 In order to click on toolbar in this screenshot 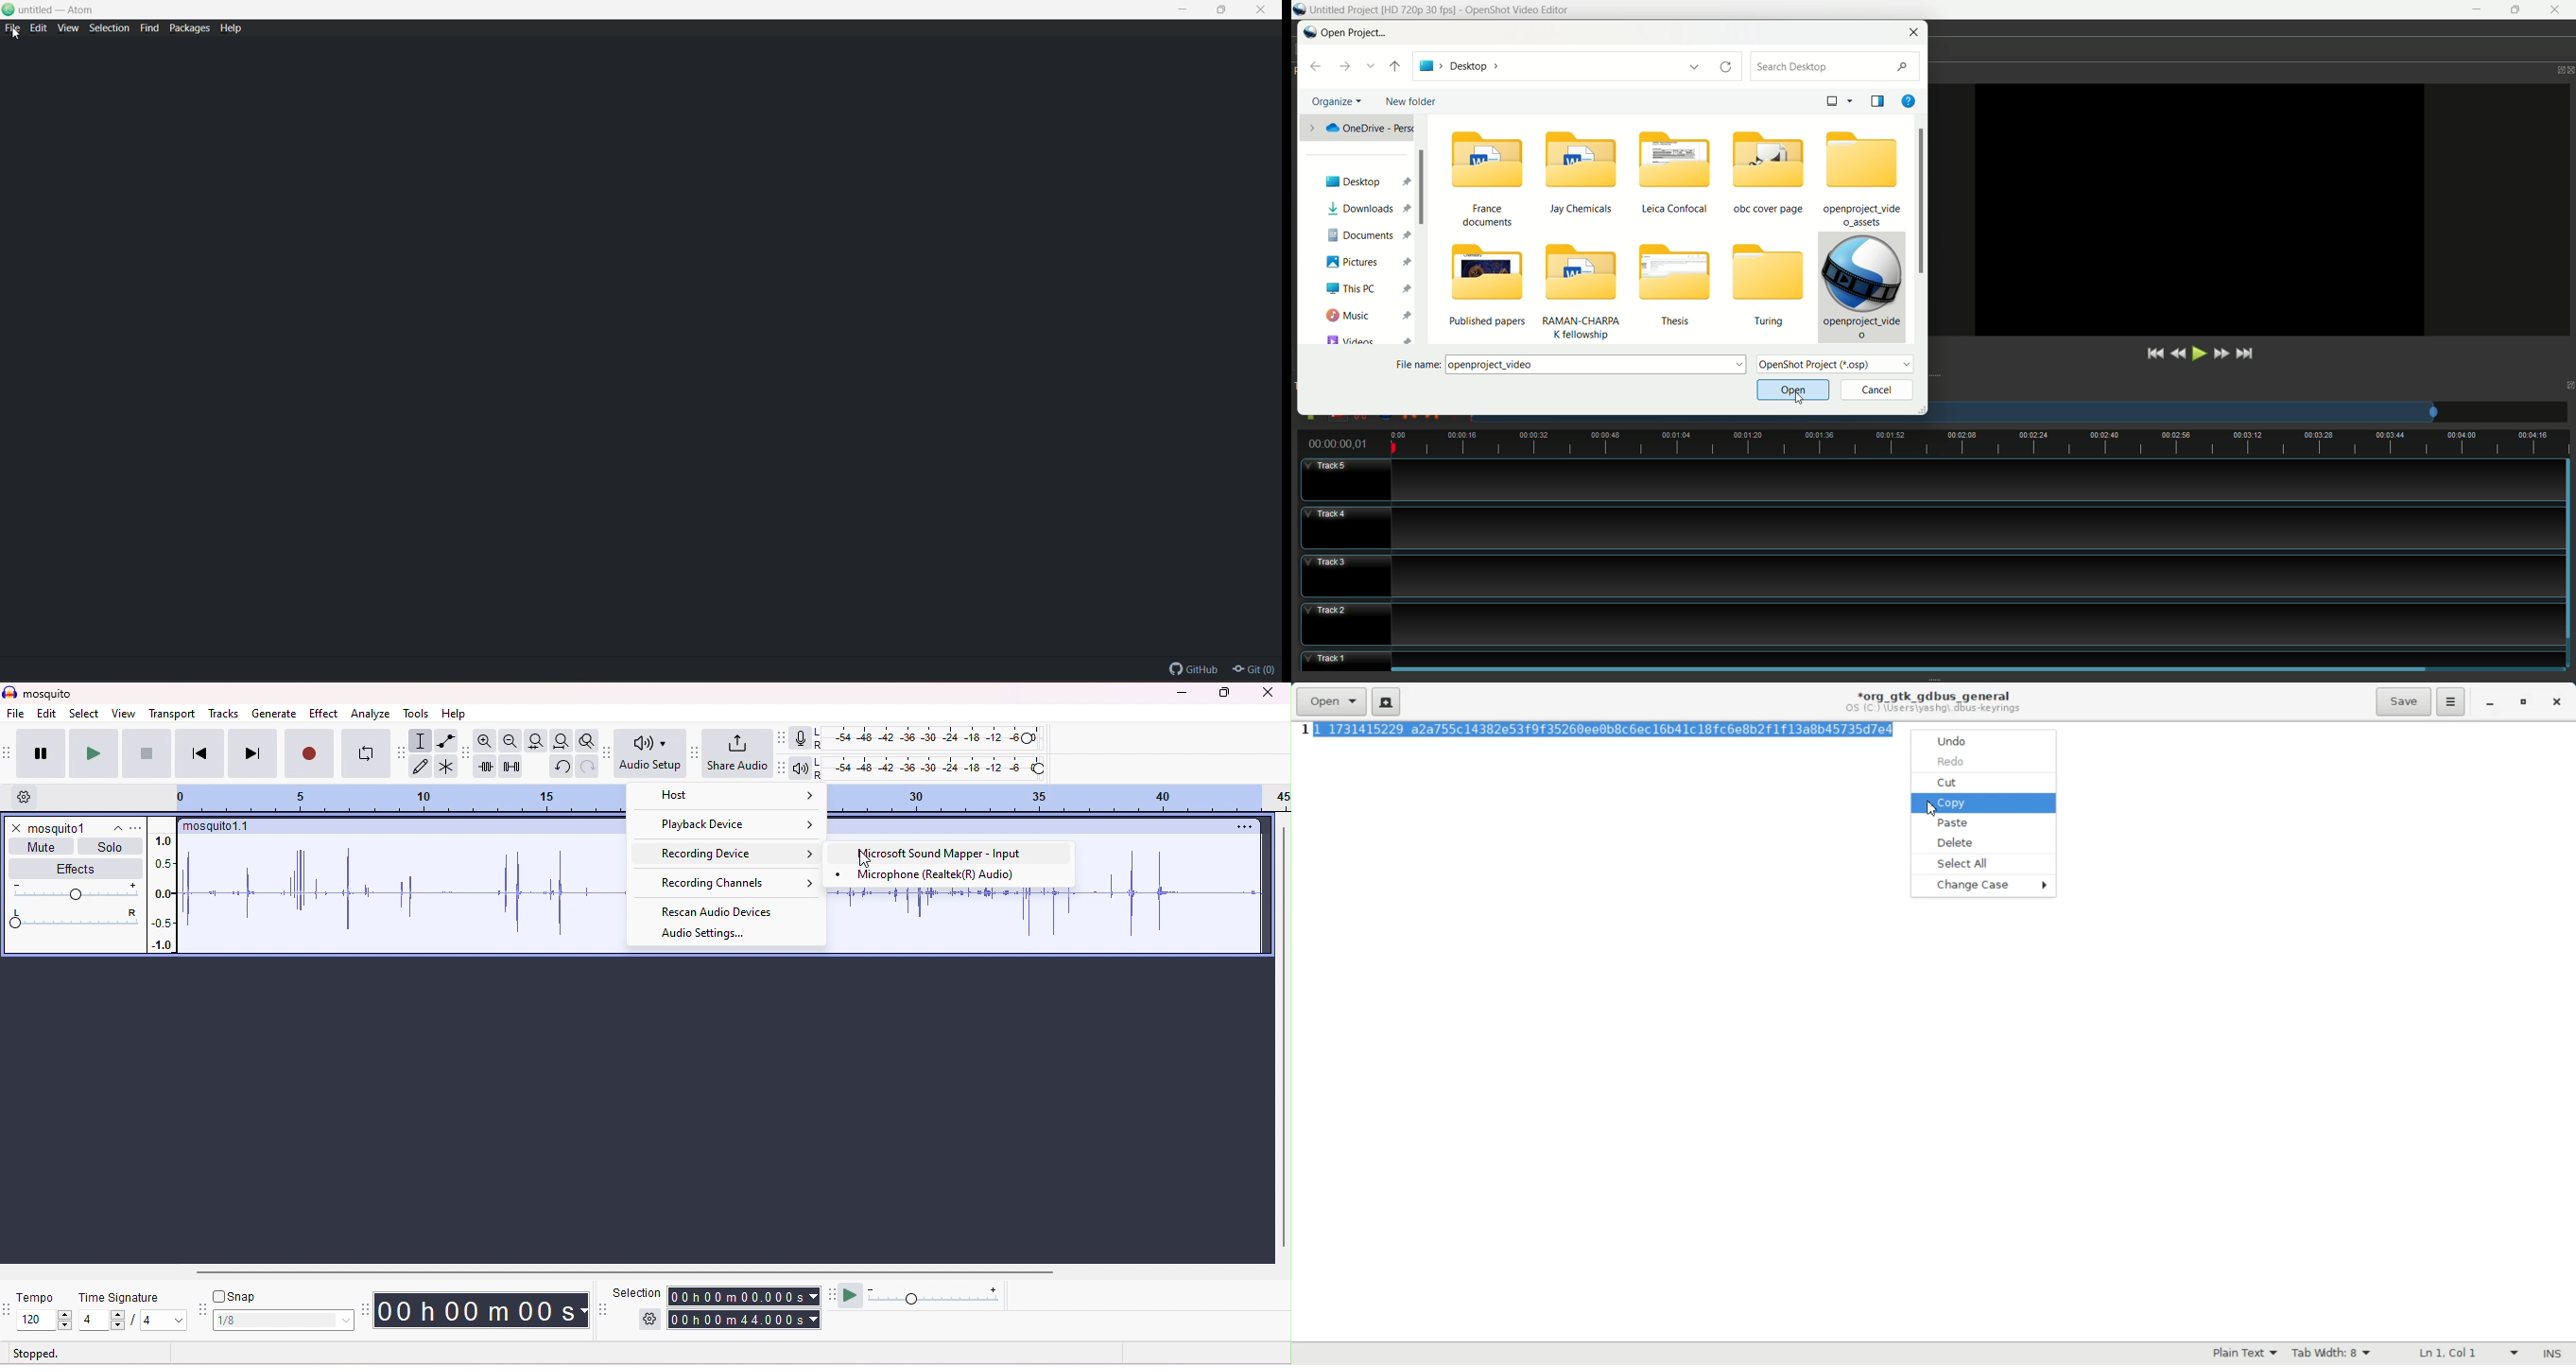, I will do `click(9, 752)`.